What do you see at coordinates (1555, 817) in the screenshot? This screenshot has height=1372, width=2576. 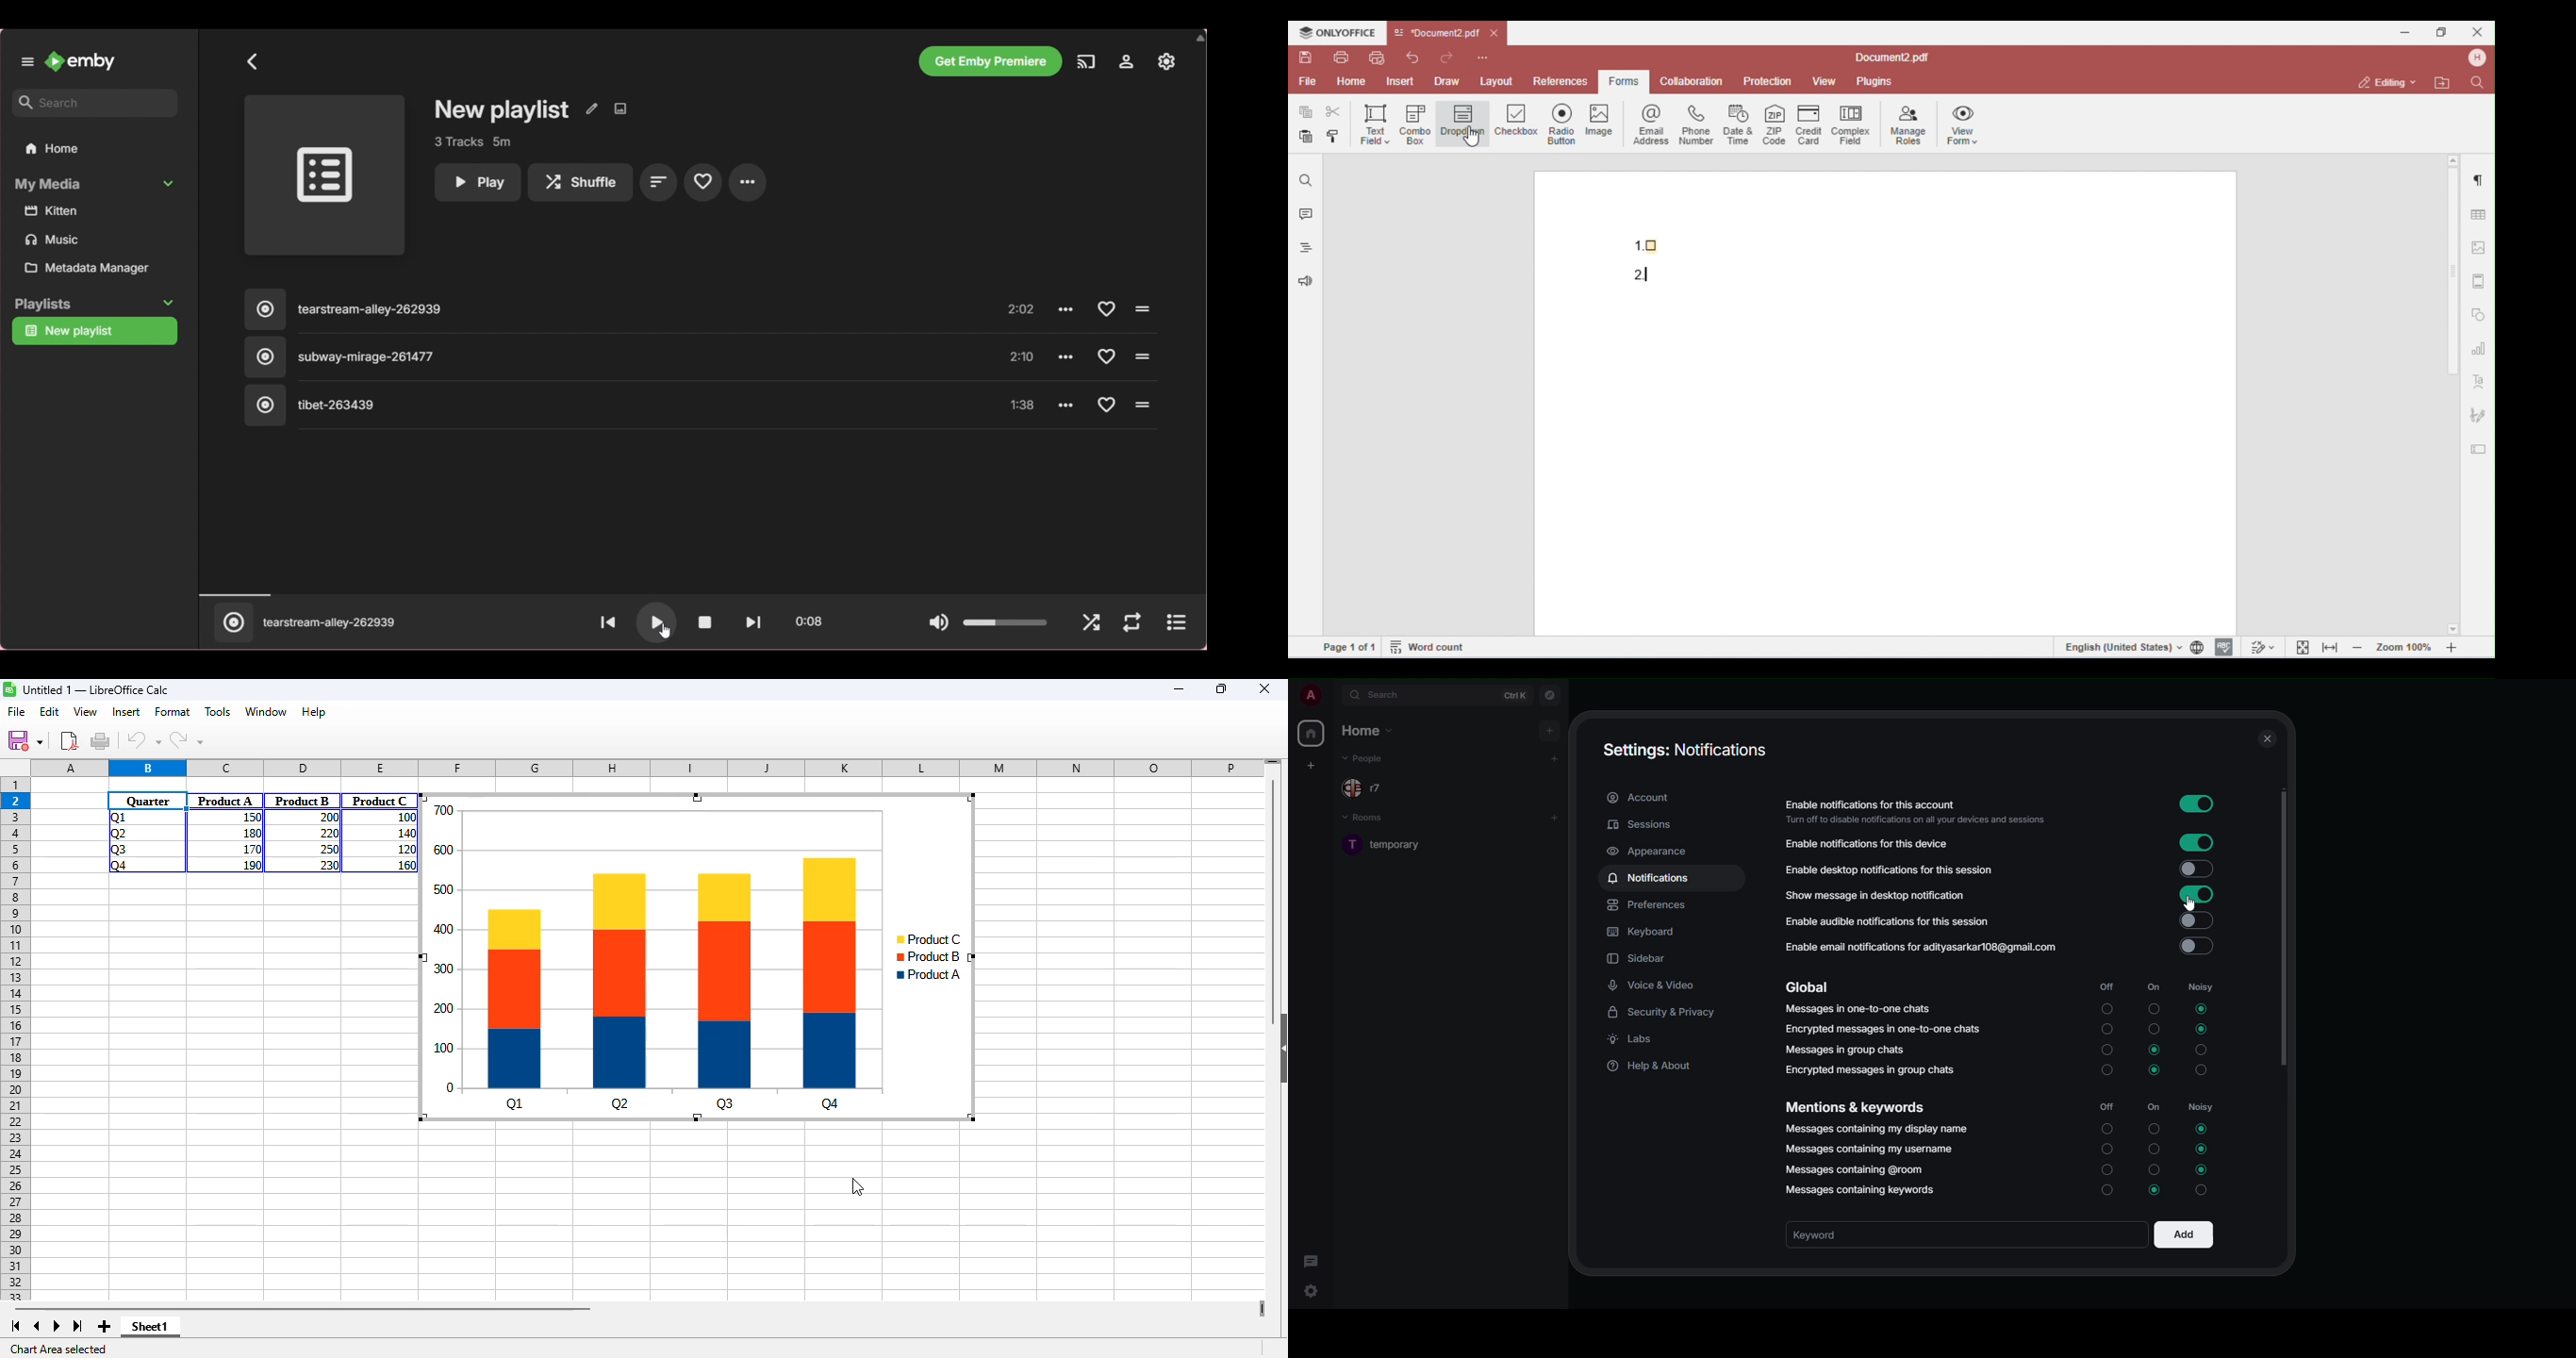 I see `add` at bounding box center [1555, 817].